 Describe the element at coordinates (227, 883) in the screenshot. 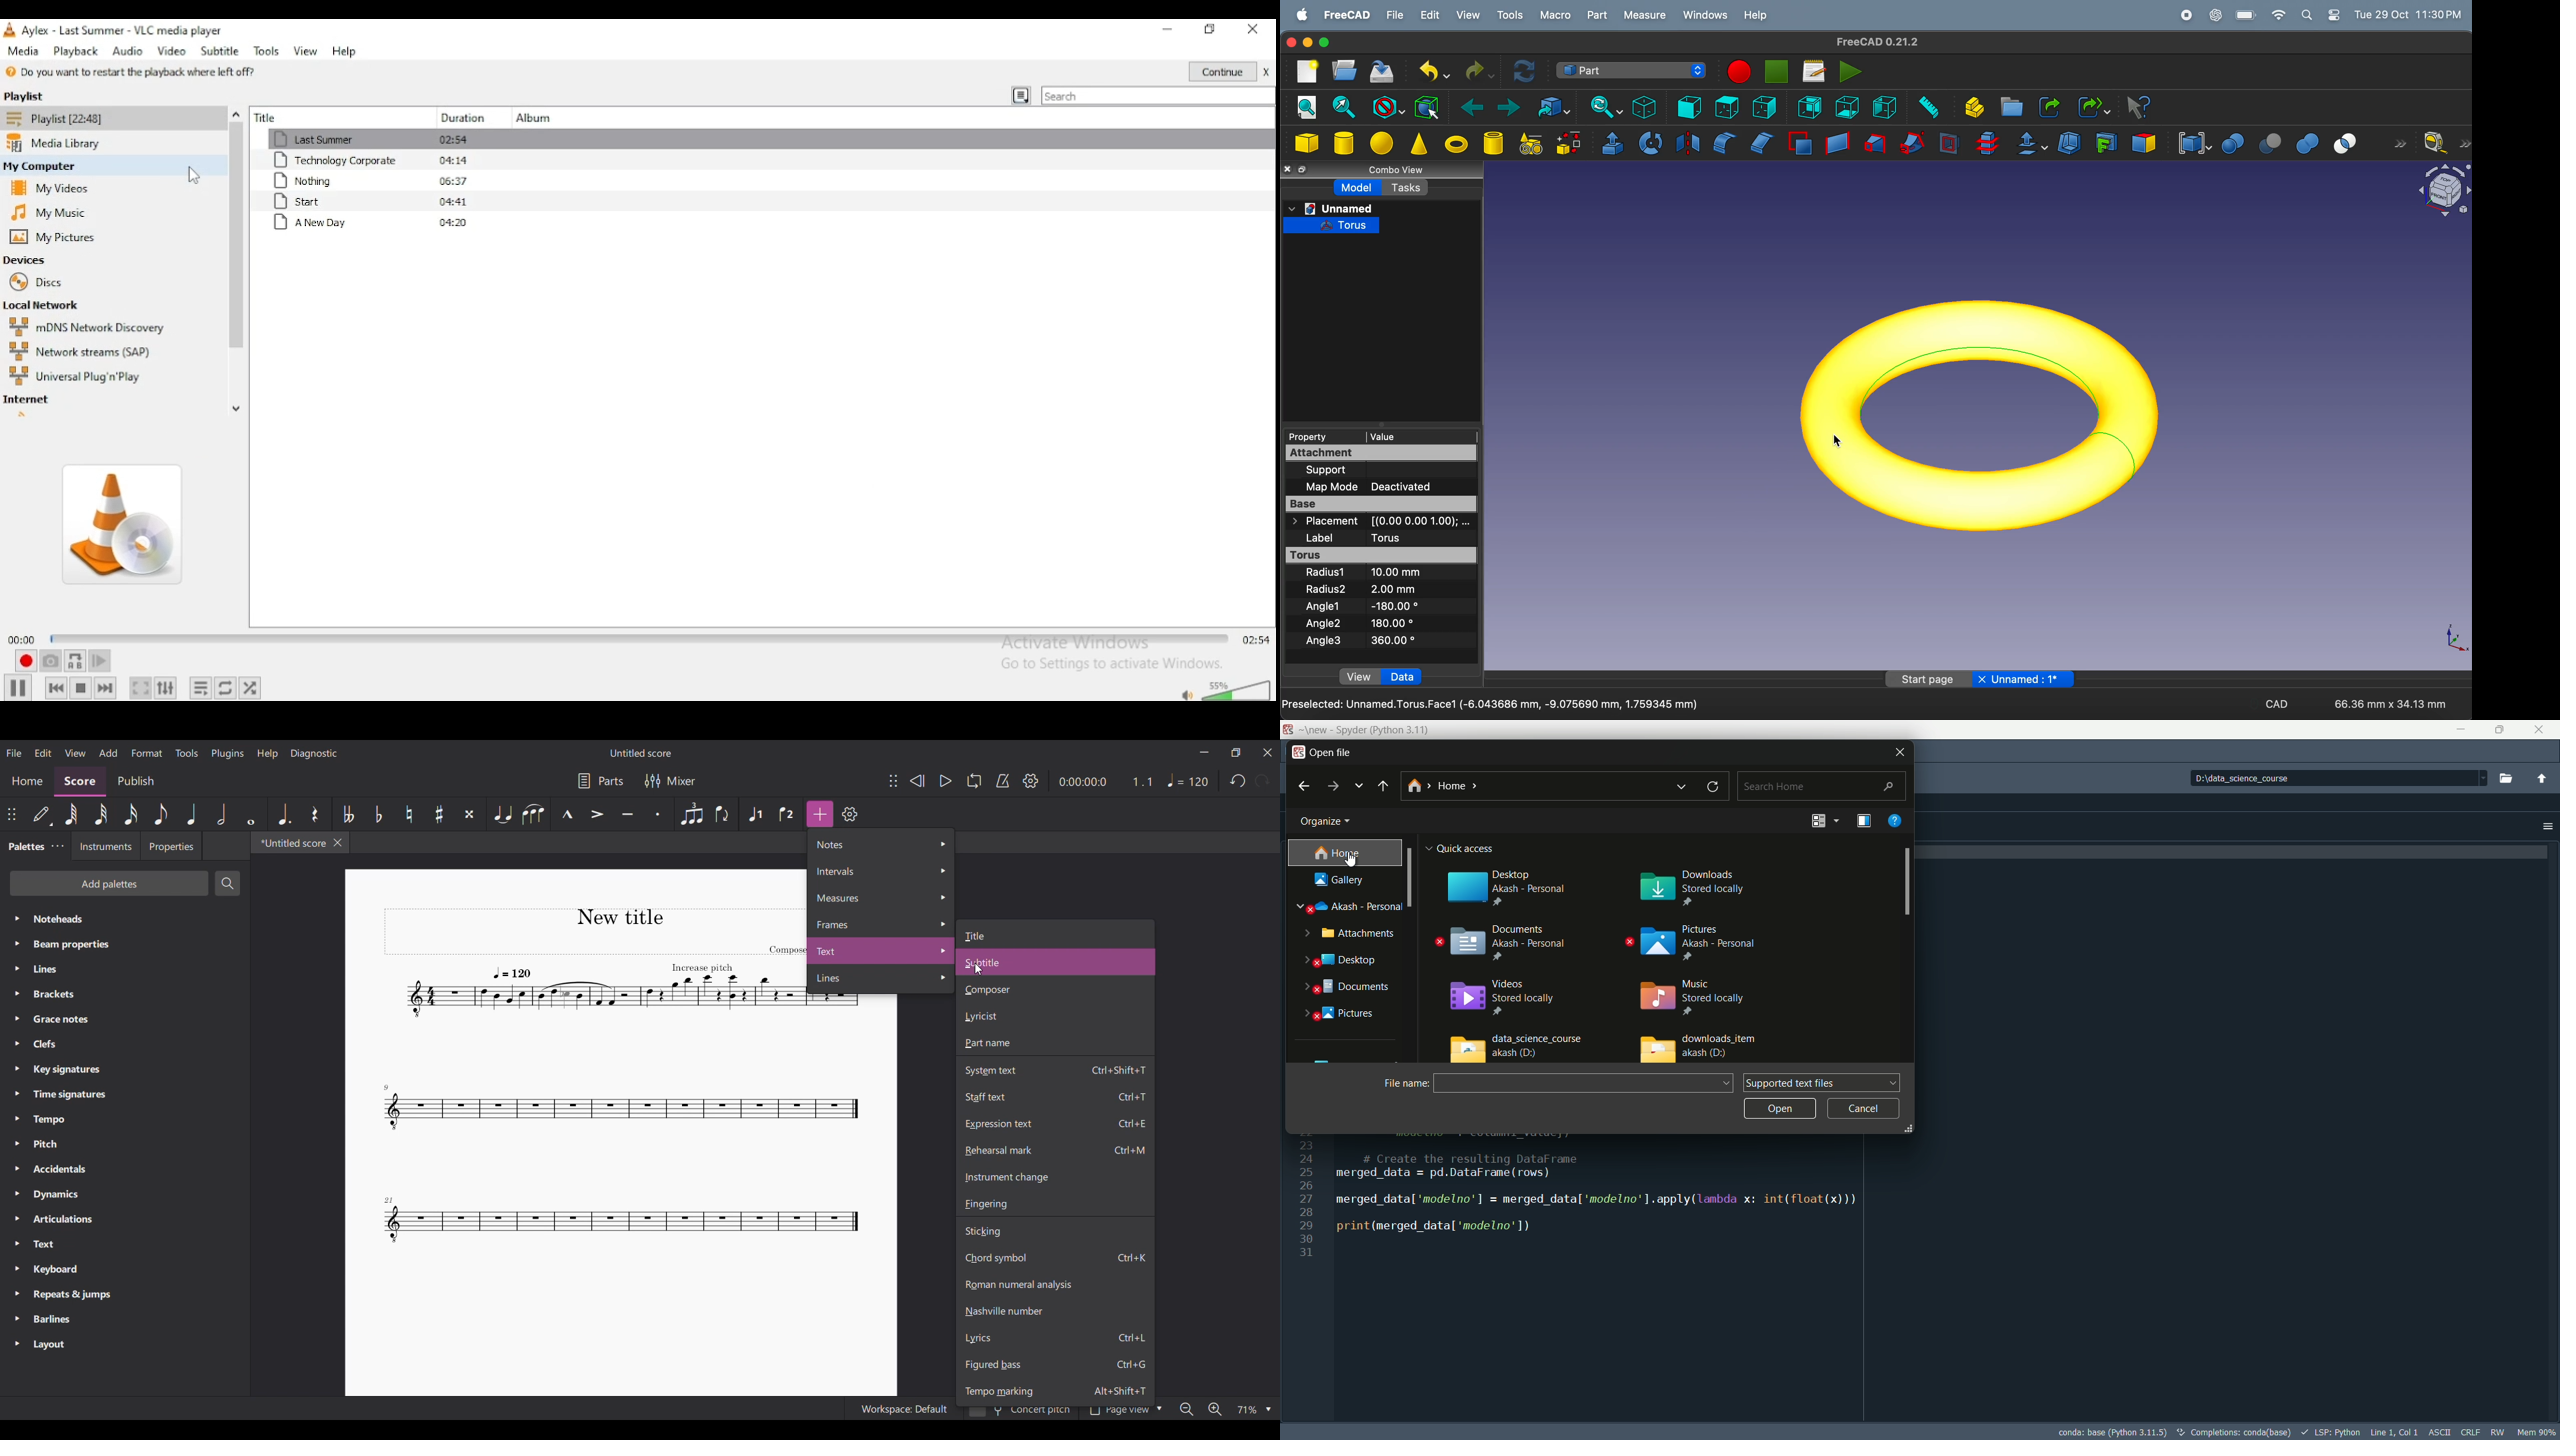

I see `Search` at that location.